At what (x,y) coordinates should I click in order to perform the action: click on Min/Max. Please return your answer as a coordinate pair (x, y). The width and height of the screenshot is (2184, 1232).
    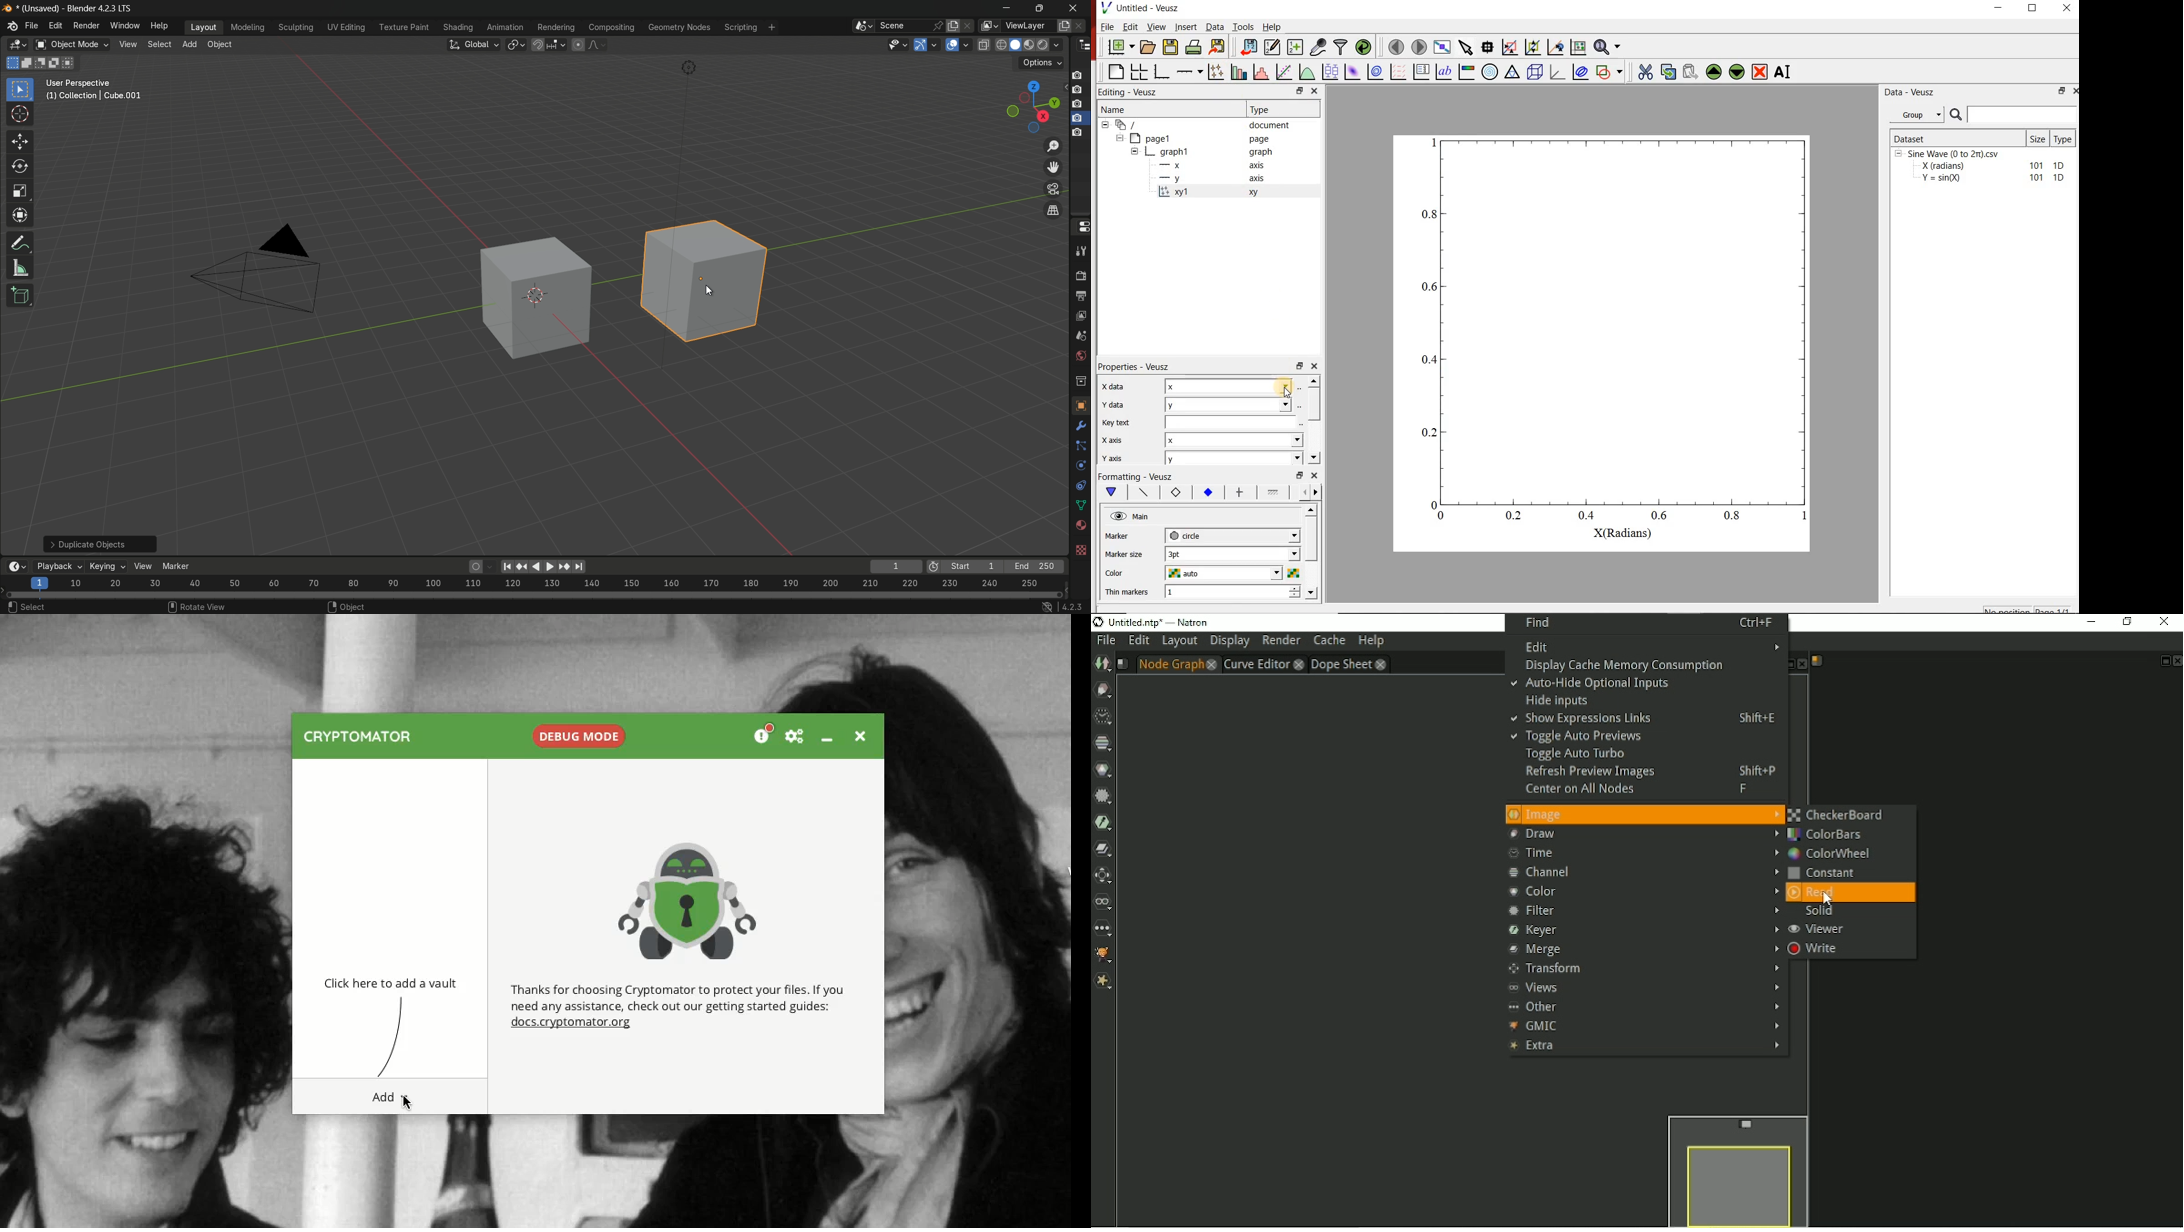
    Looking at the image, I should click on (1300, 475).